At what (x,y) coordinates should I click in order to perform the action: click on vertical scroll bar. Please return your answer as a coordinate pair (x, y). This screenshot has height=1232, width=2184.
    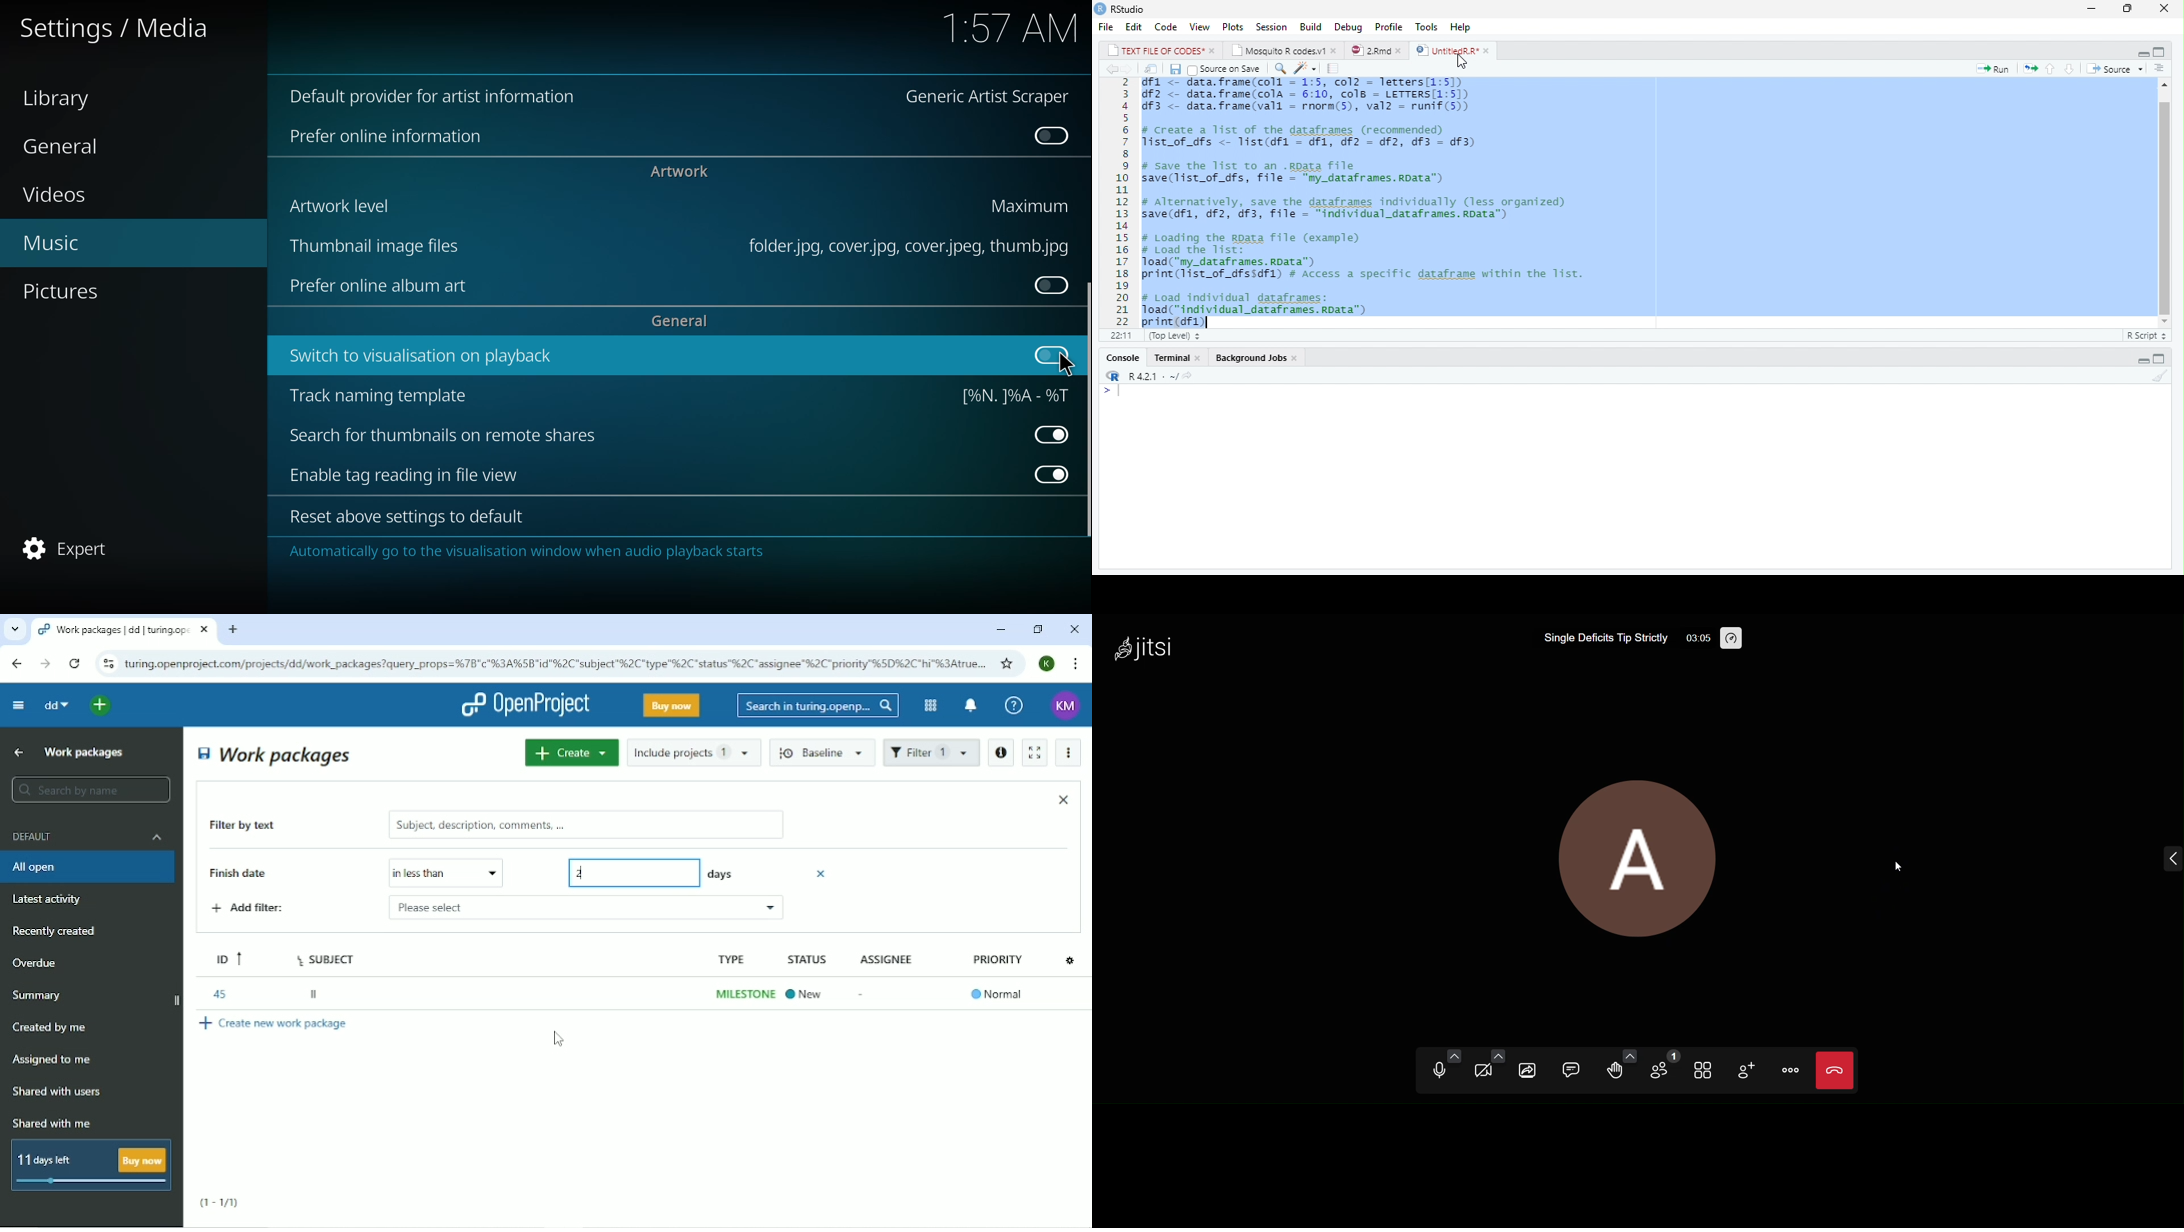
    Looking at the image, I should click on (2160, 205).